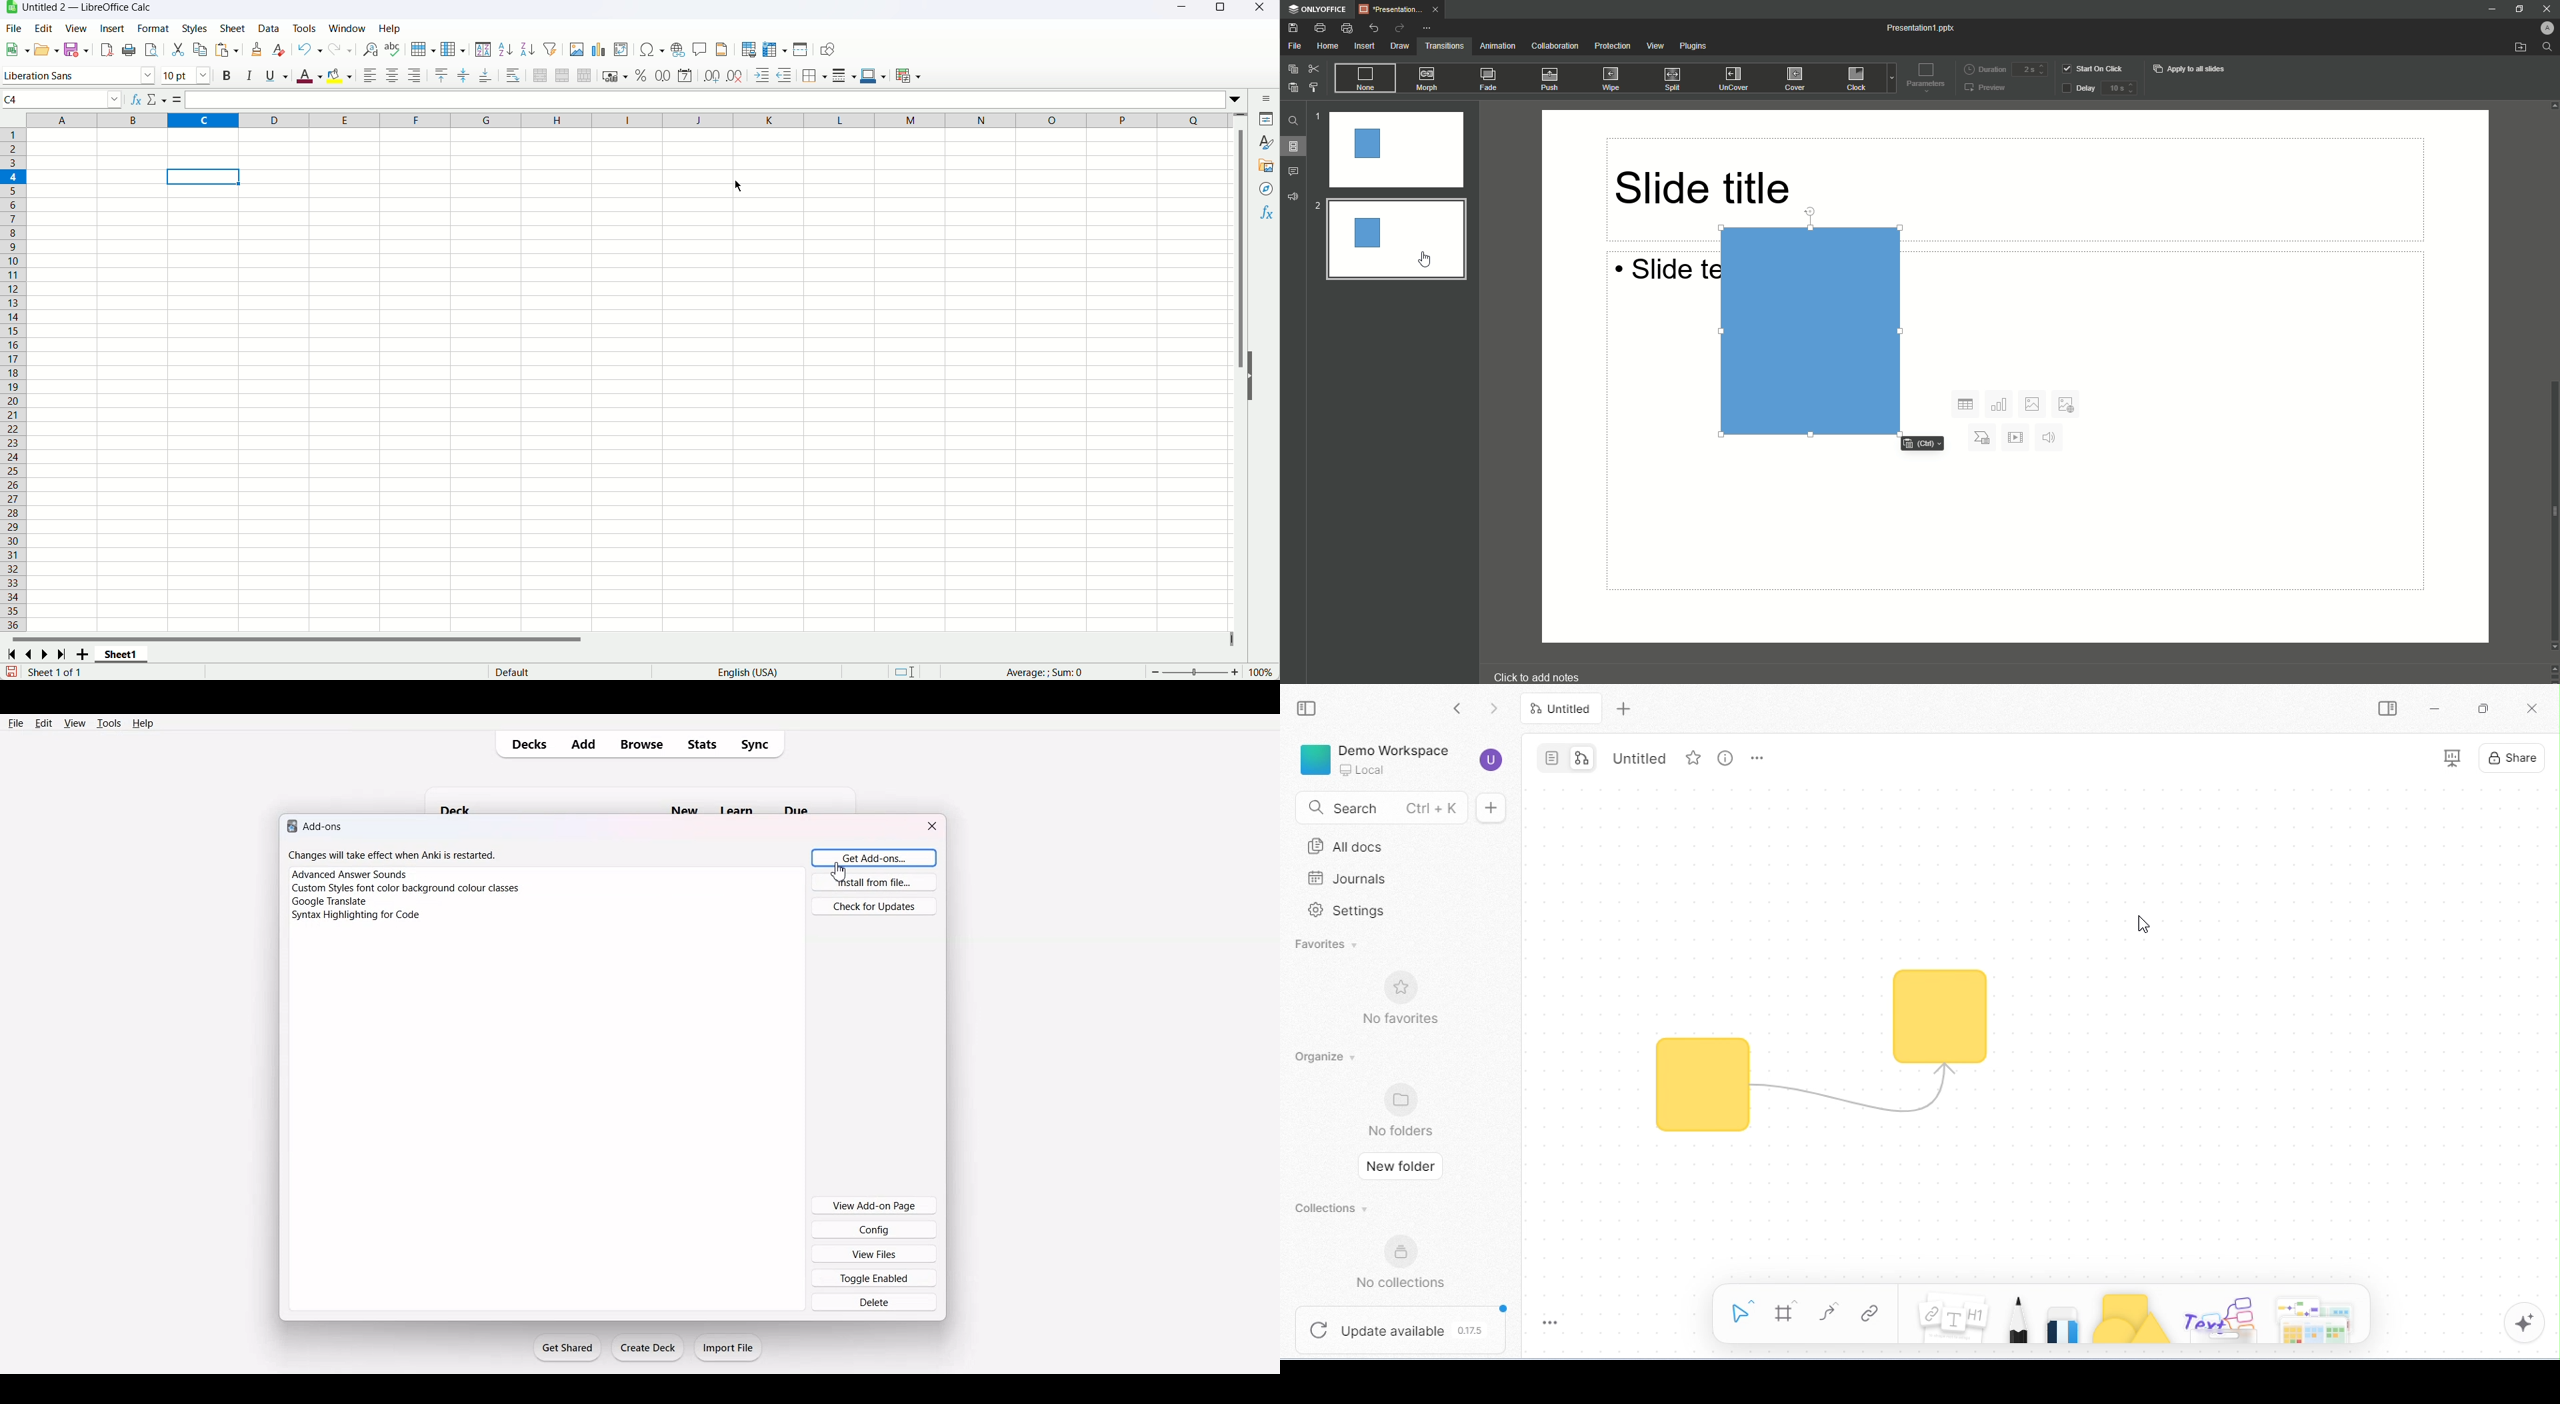 This screenshot has width=2576, height=1428. What do you see at coordinates (642, 76) in the screenshot?
I see `Format as percent` at bounding box center [642, 76].